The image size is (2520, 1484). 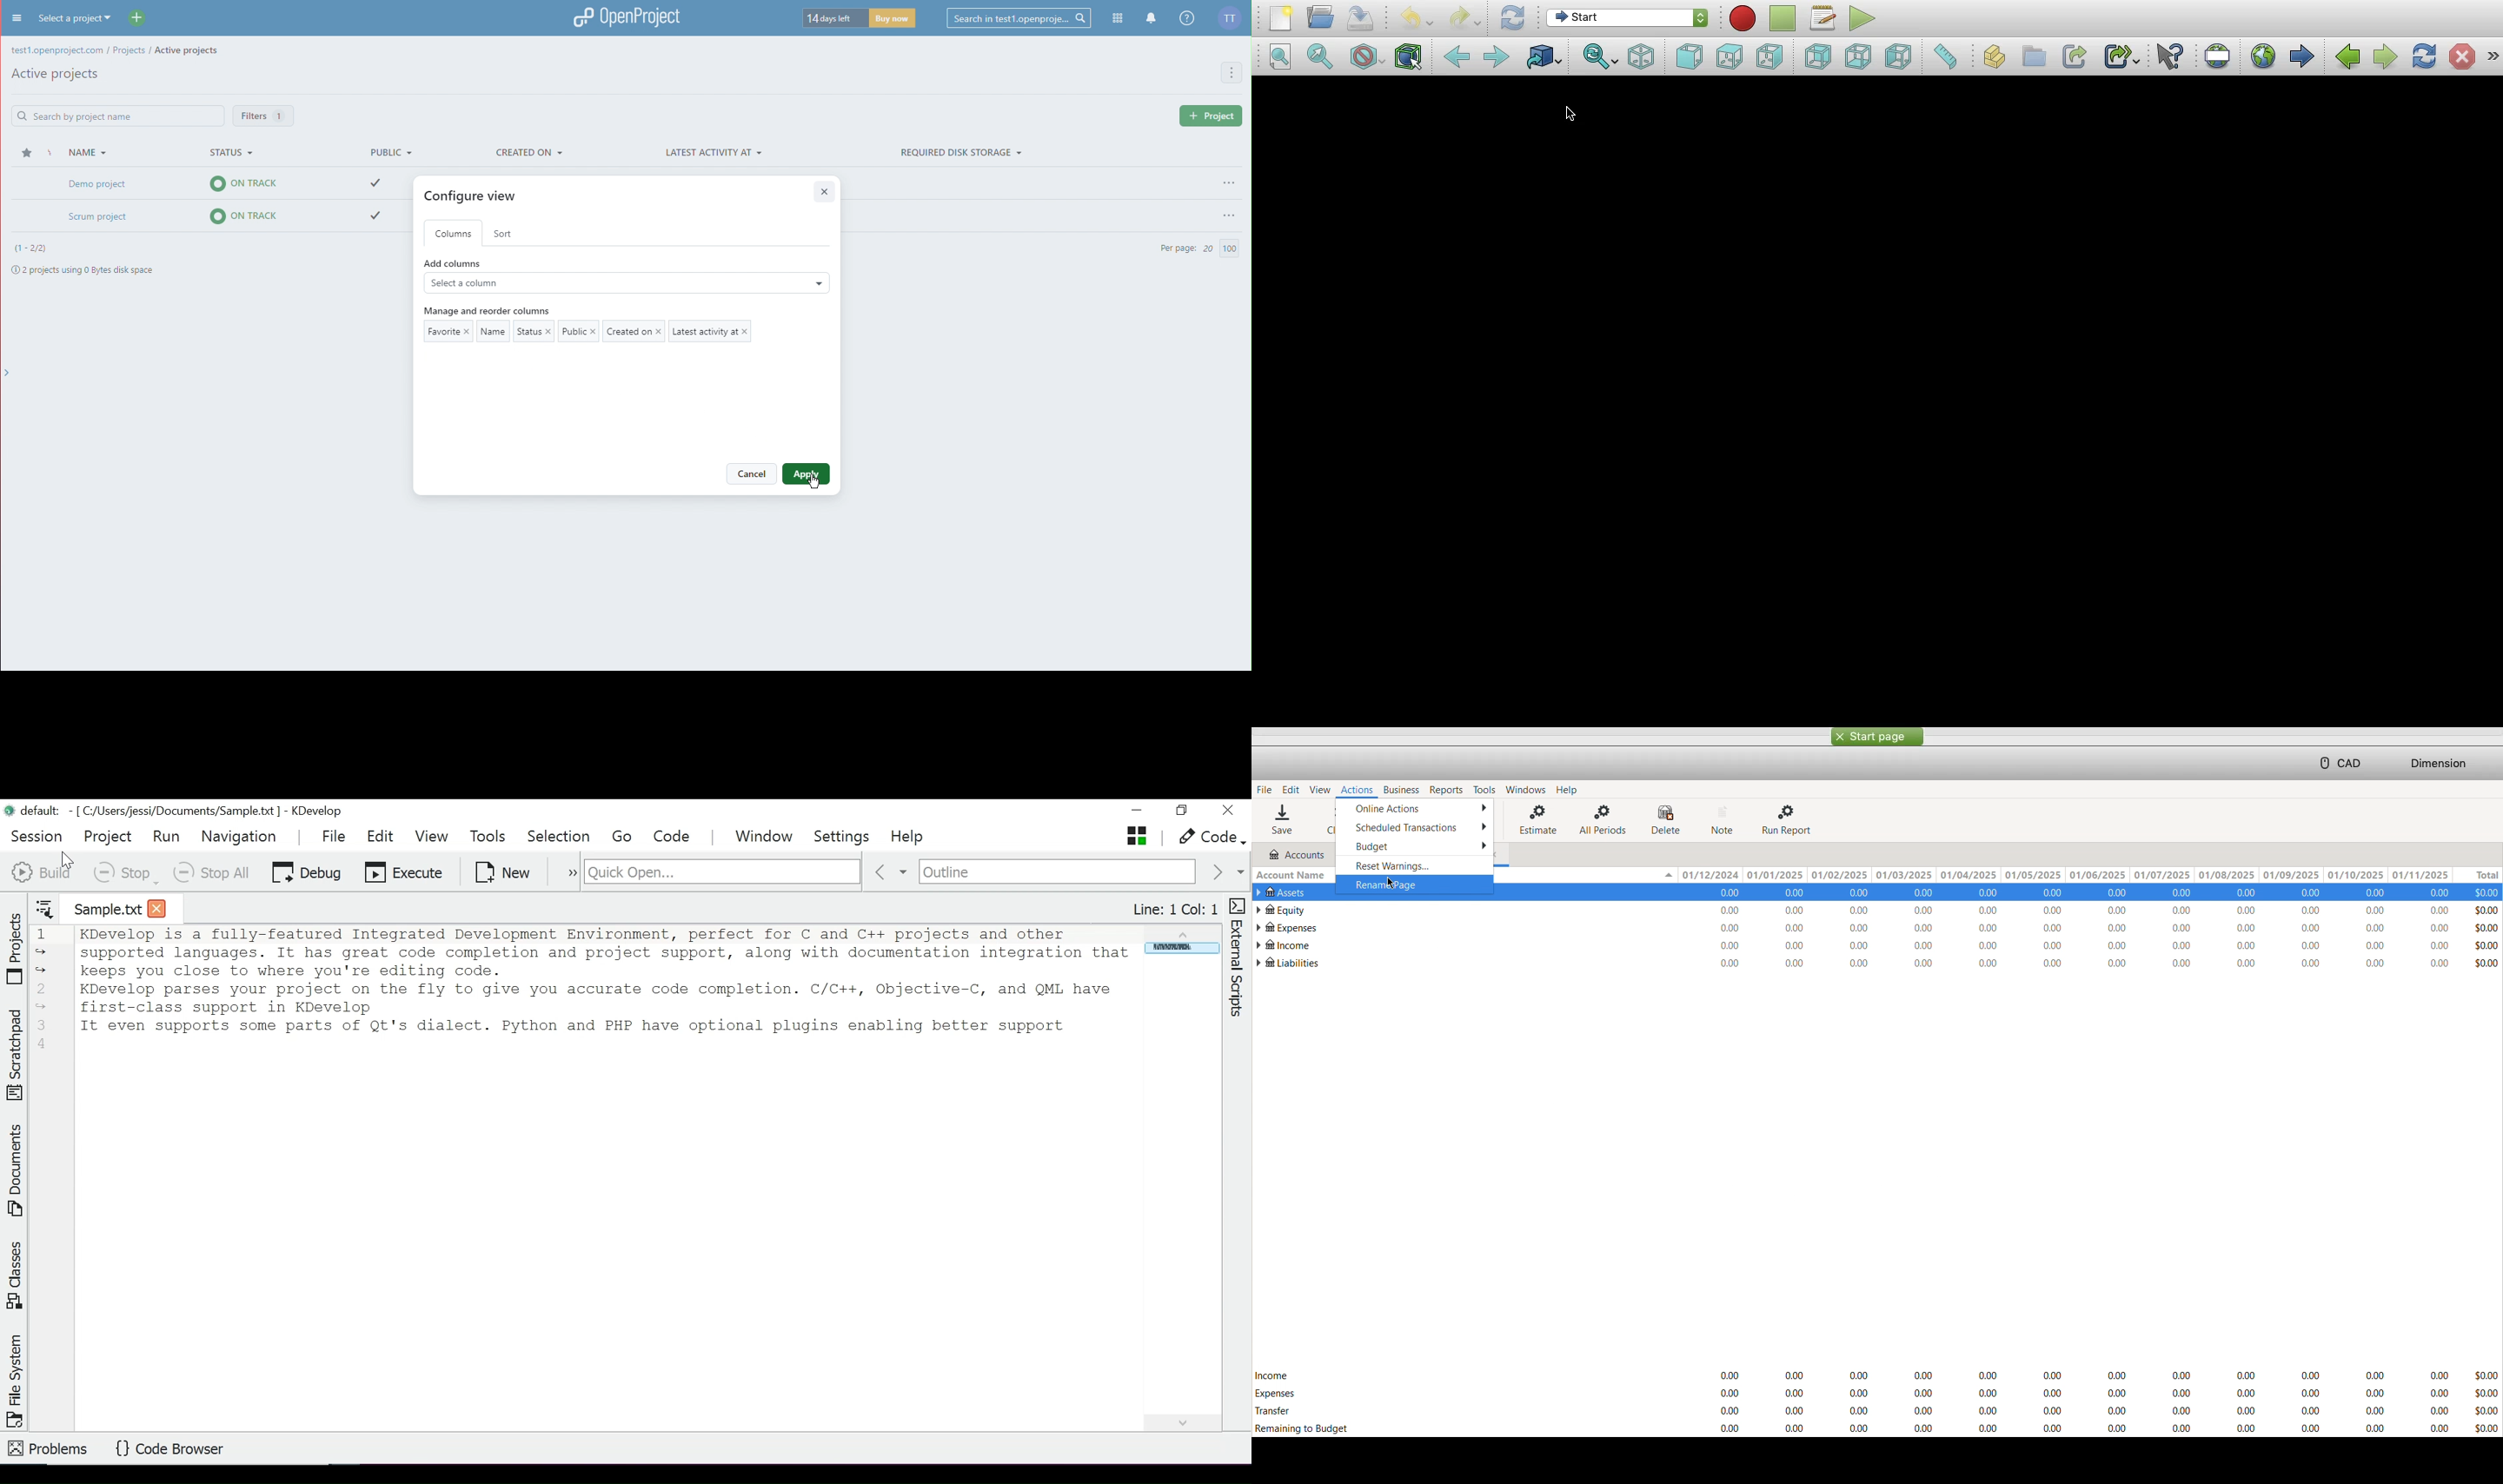 What do you see at coordinates (1283, 944) in the screenshot?
I see `Income` at bounding box center [1283, 944].